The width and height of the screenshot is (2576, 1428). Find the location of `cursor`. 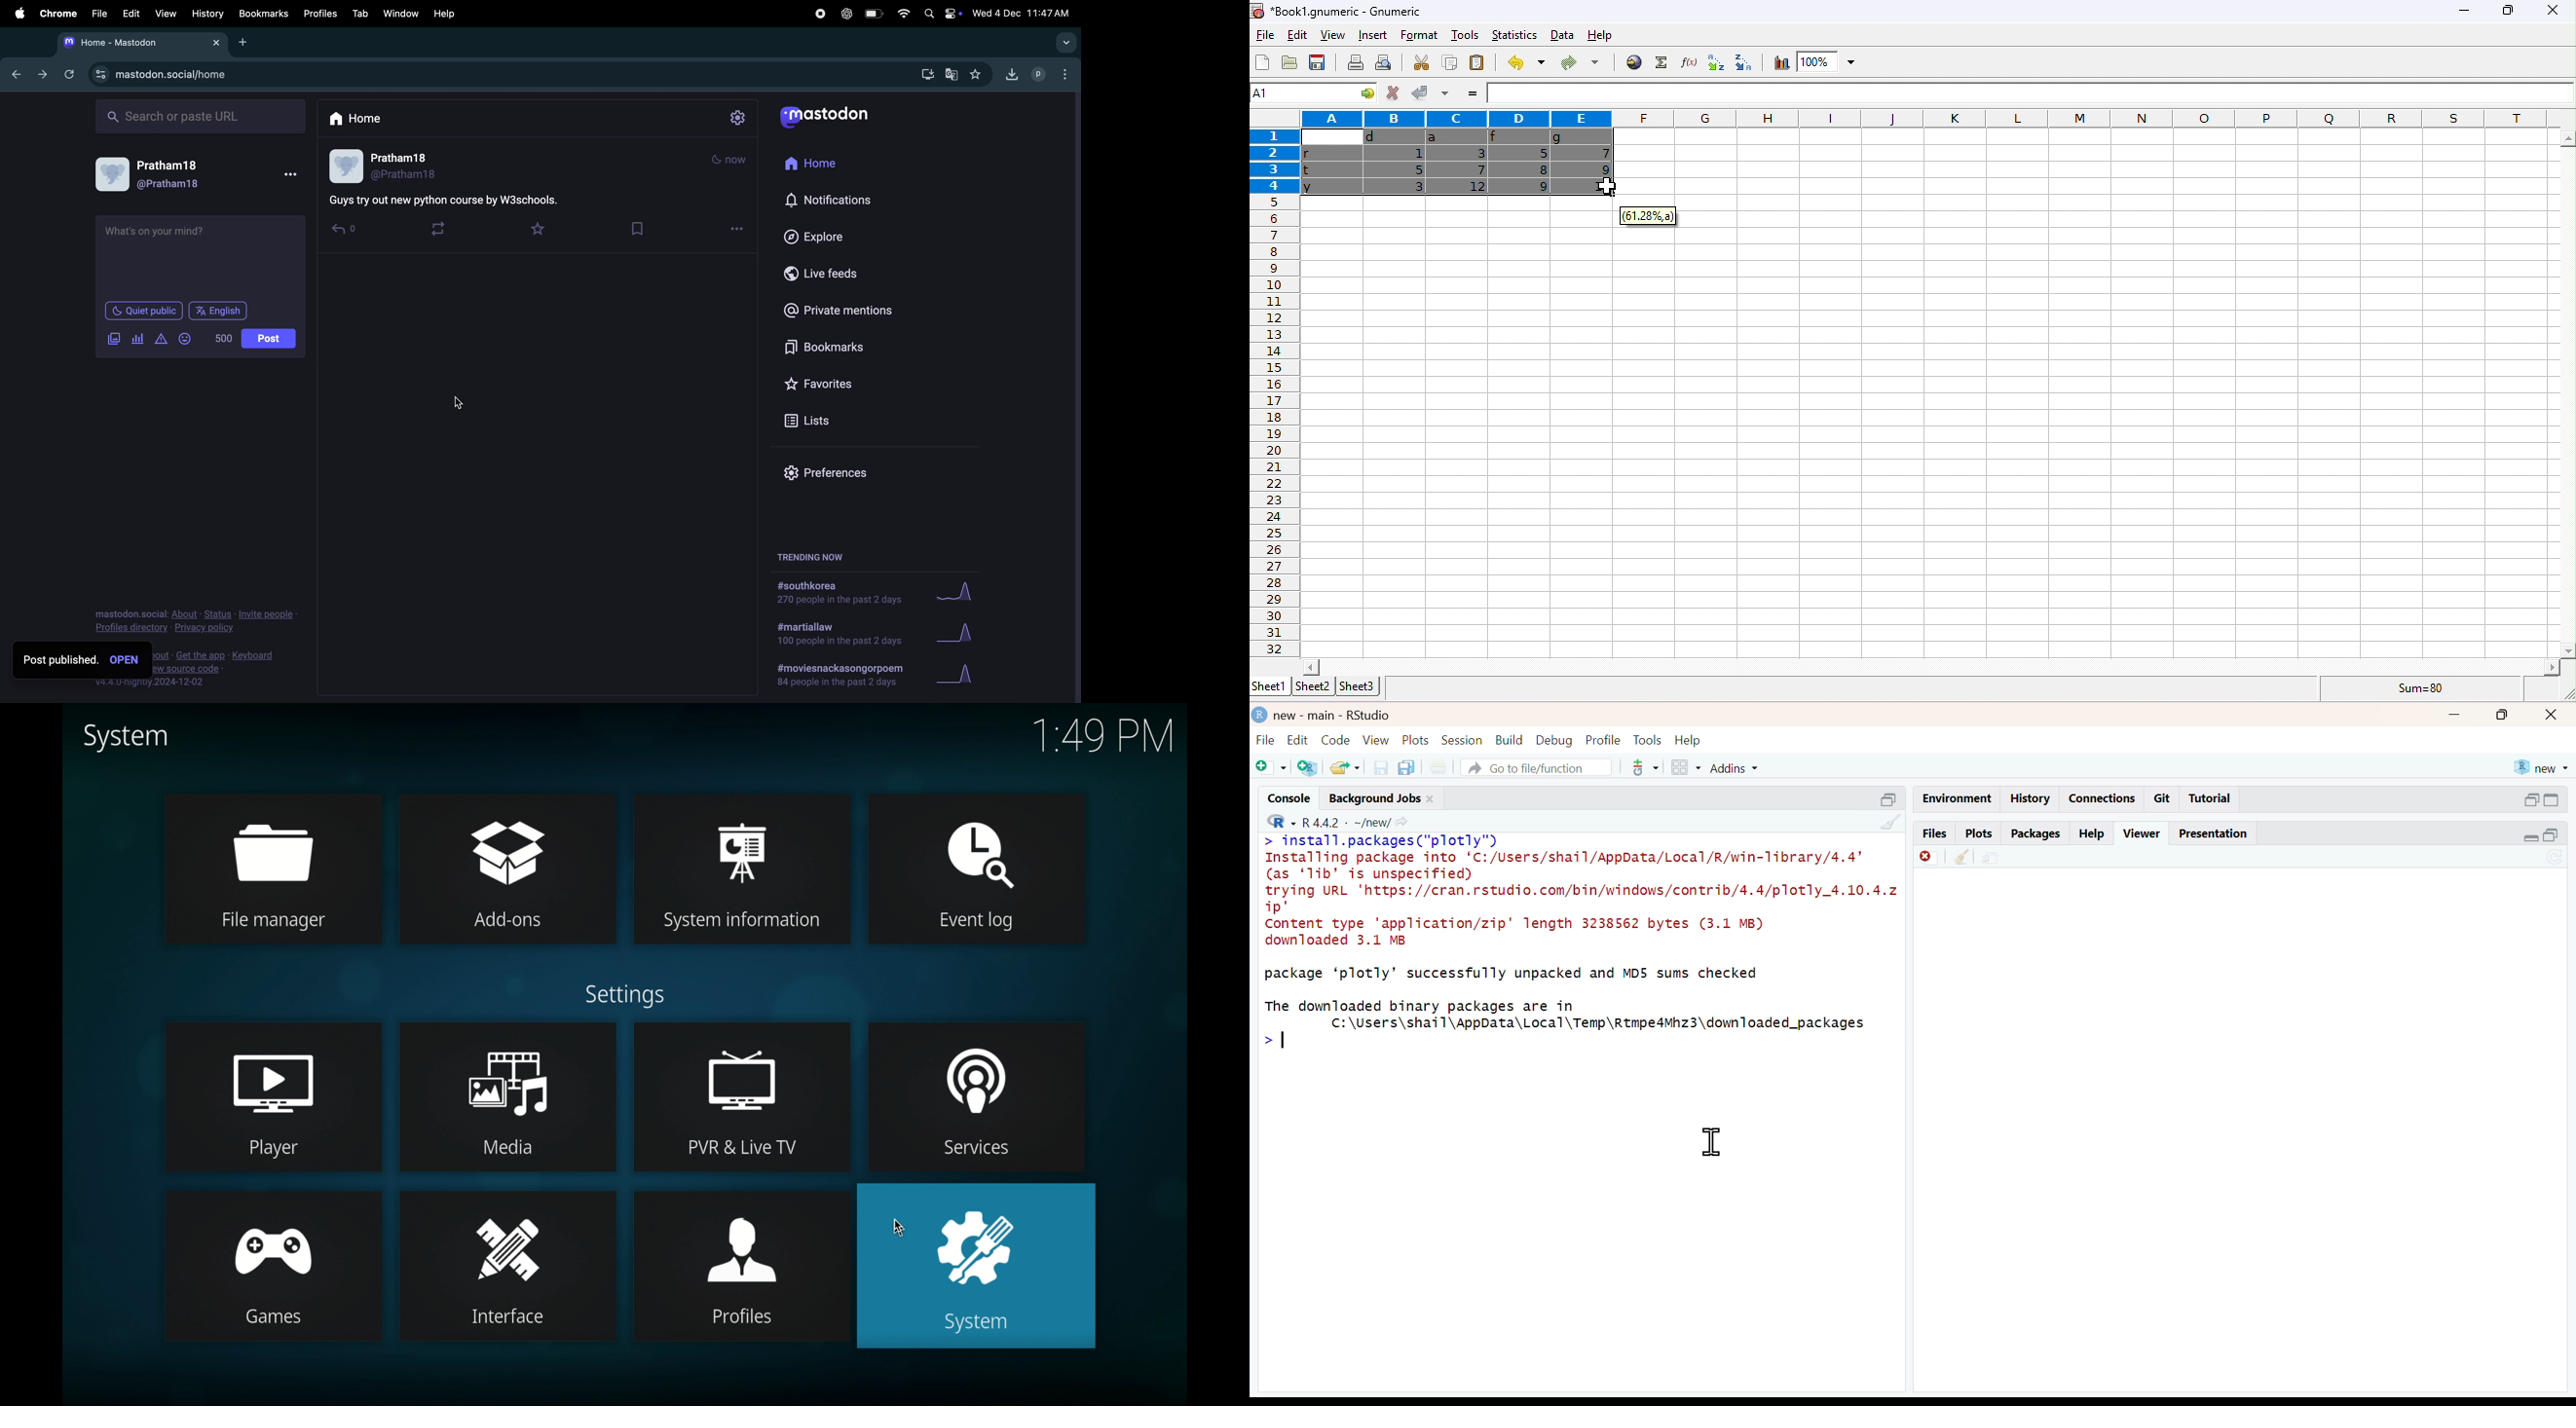

cursor is located at coordinates (1709, 1145).